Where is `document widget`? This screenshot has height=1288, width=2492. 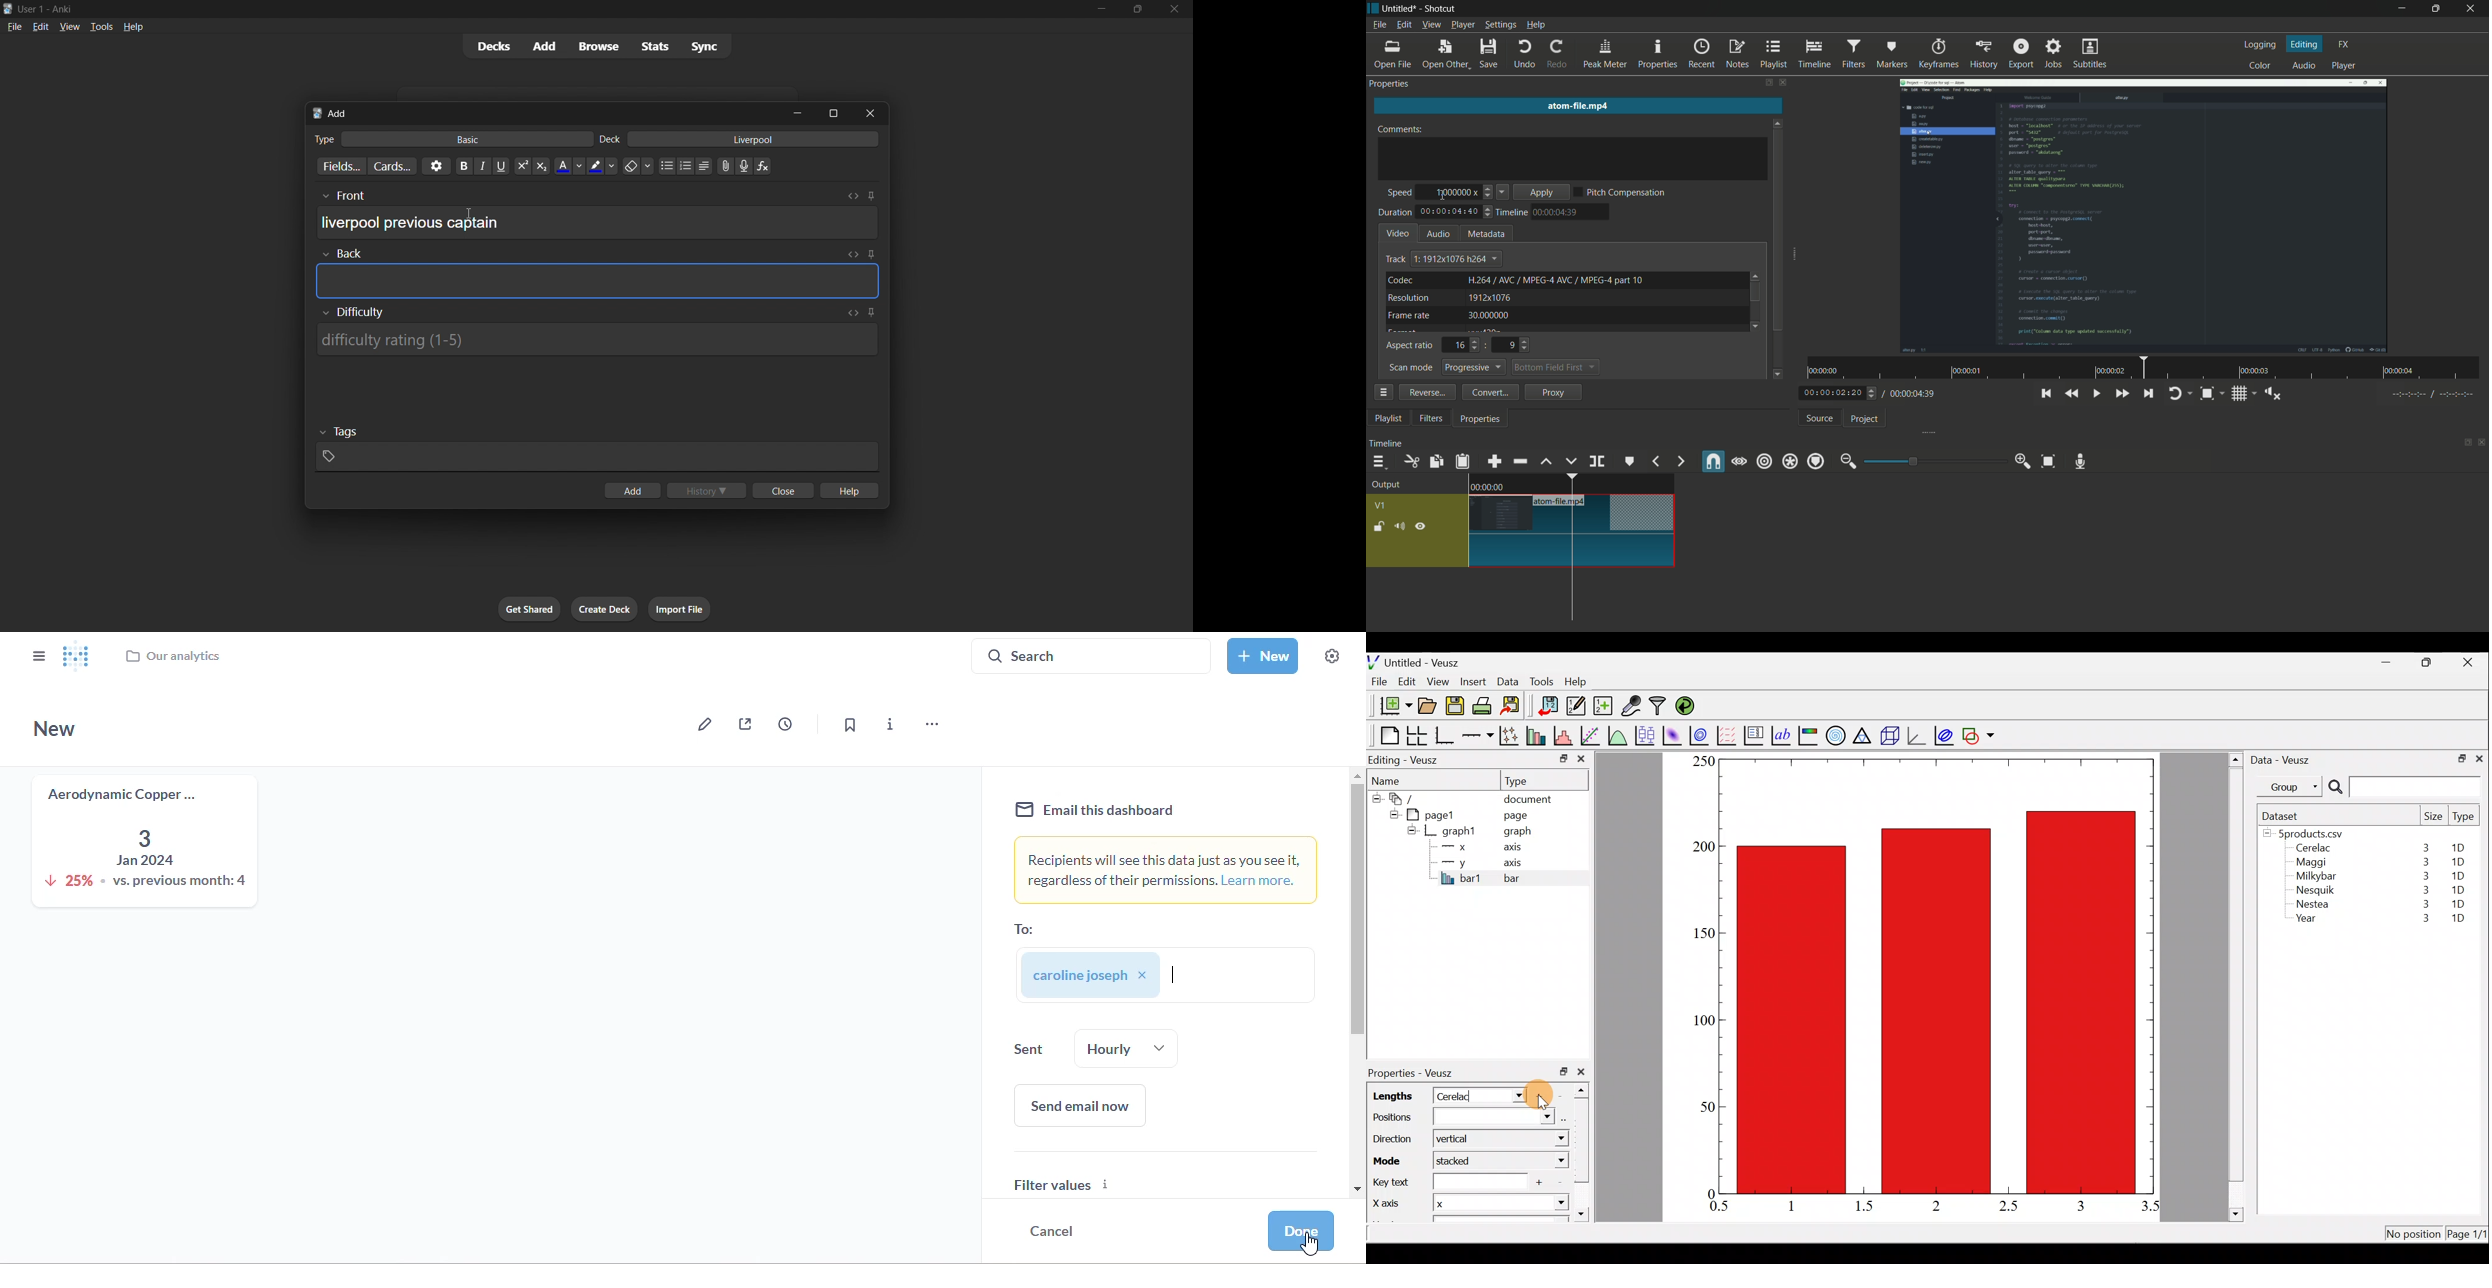
document widget is located at coordinates (1408, 797).